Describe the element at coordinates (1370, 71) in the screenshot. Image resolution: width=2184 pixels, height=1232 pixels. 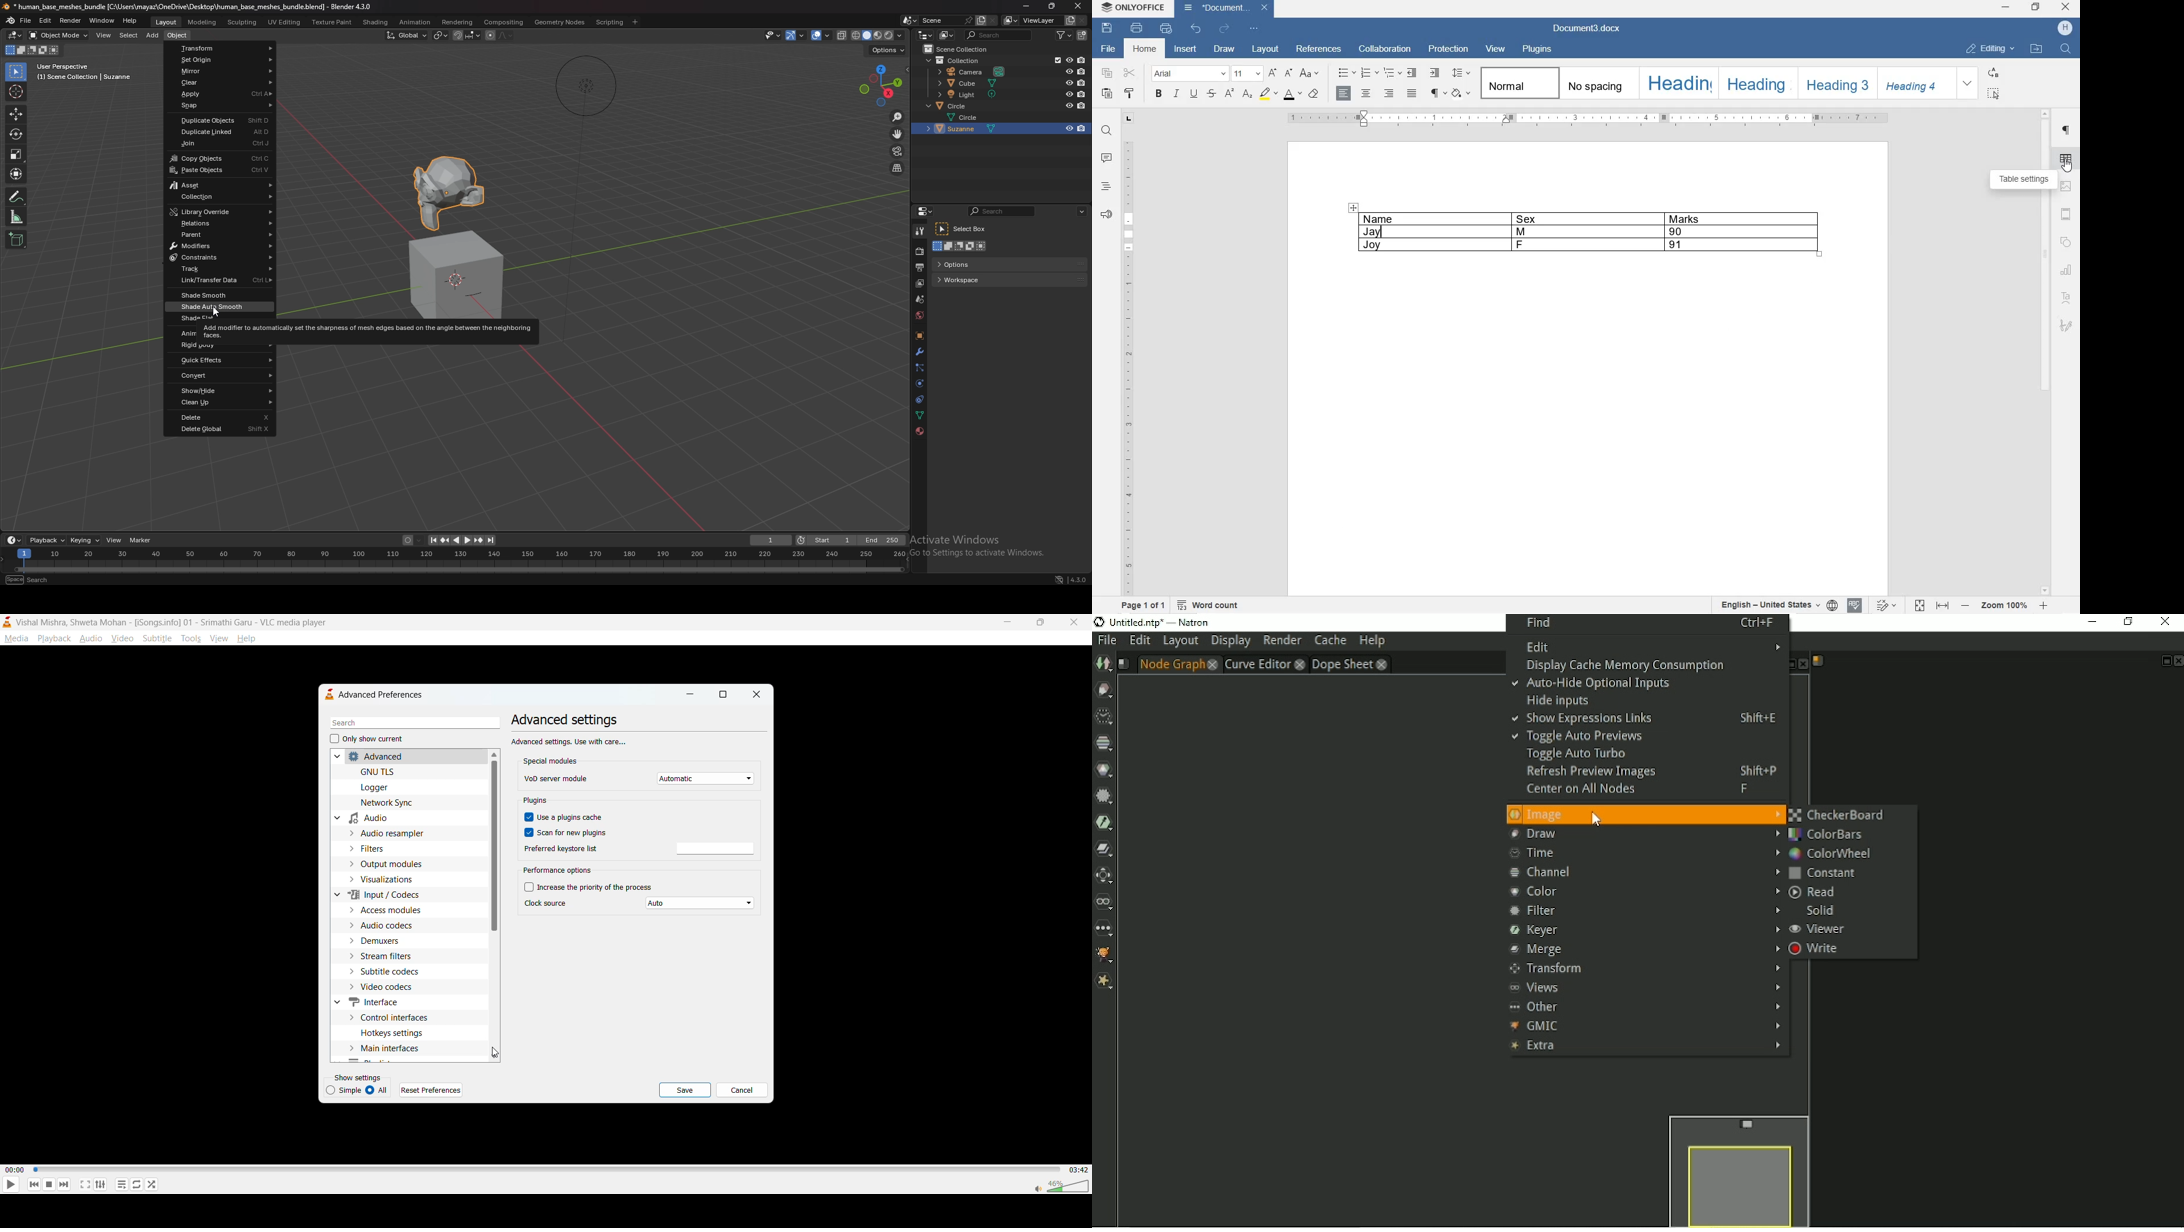
I see `NUMBERING` at that location.